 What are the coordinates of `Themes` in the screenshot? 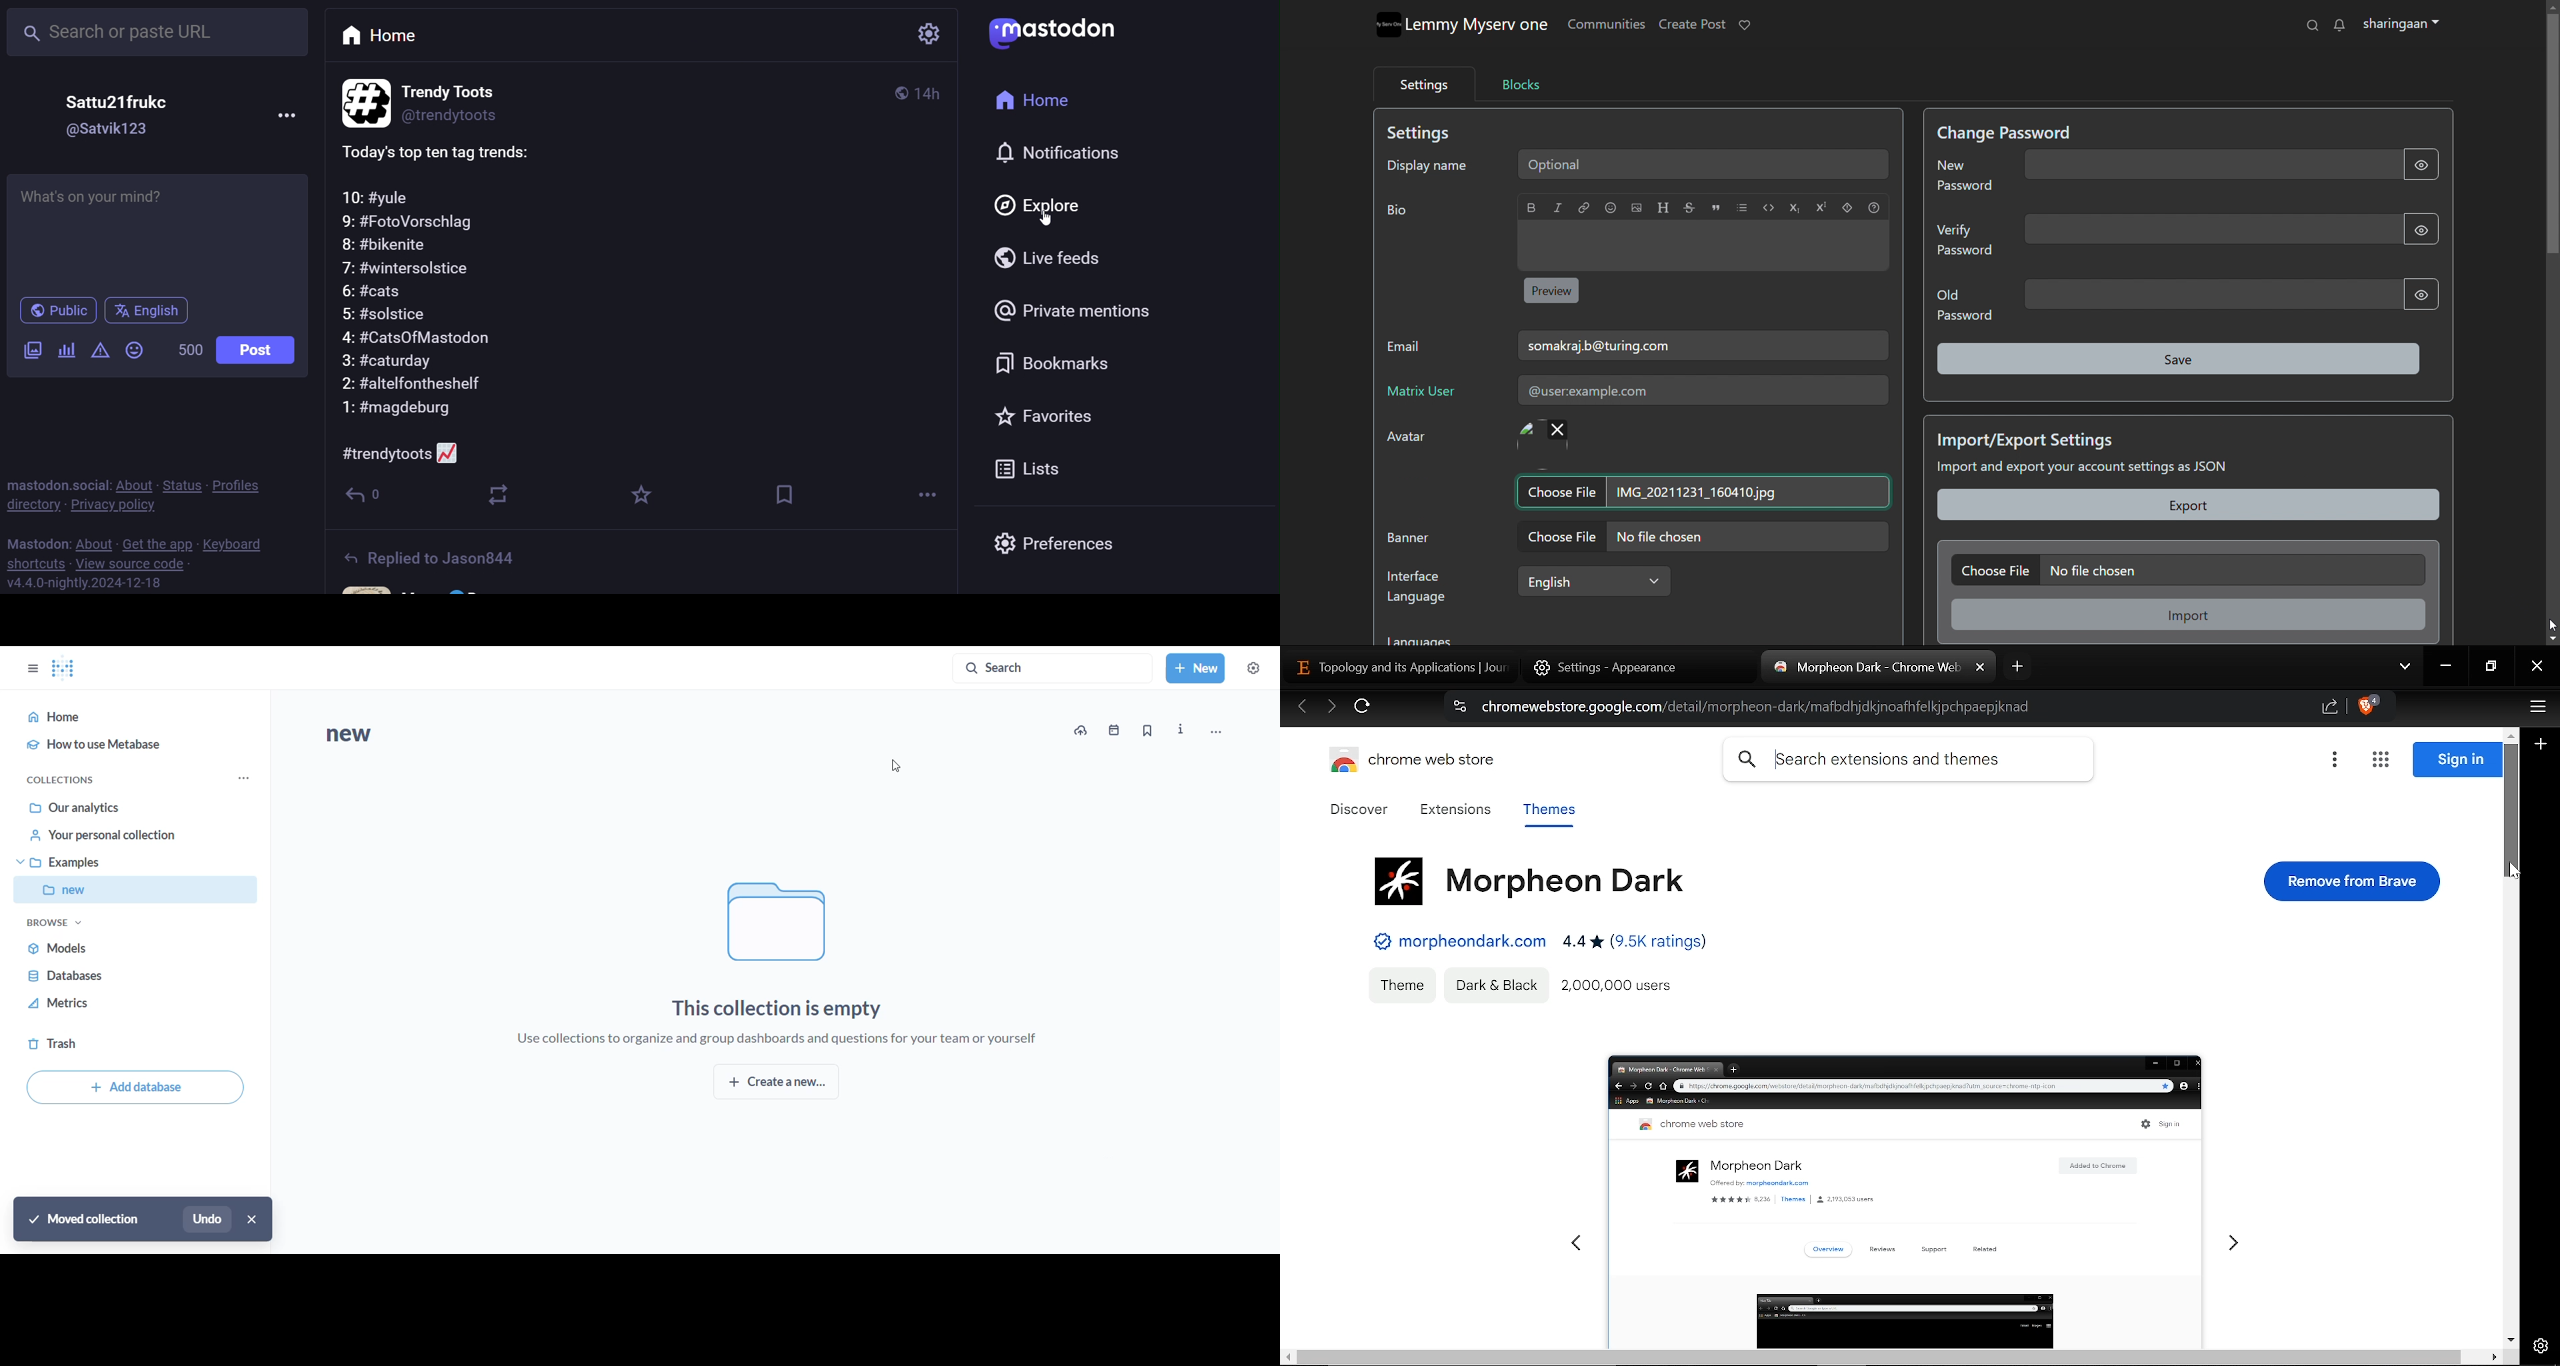 It's located at (1548, 813).